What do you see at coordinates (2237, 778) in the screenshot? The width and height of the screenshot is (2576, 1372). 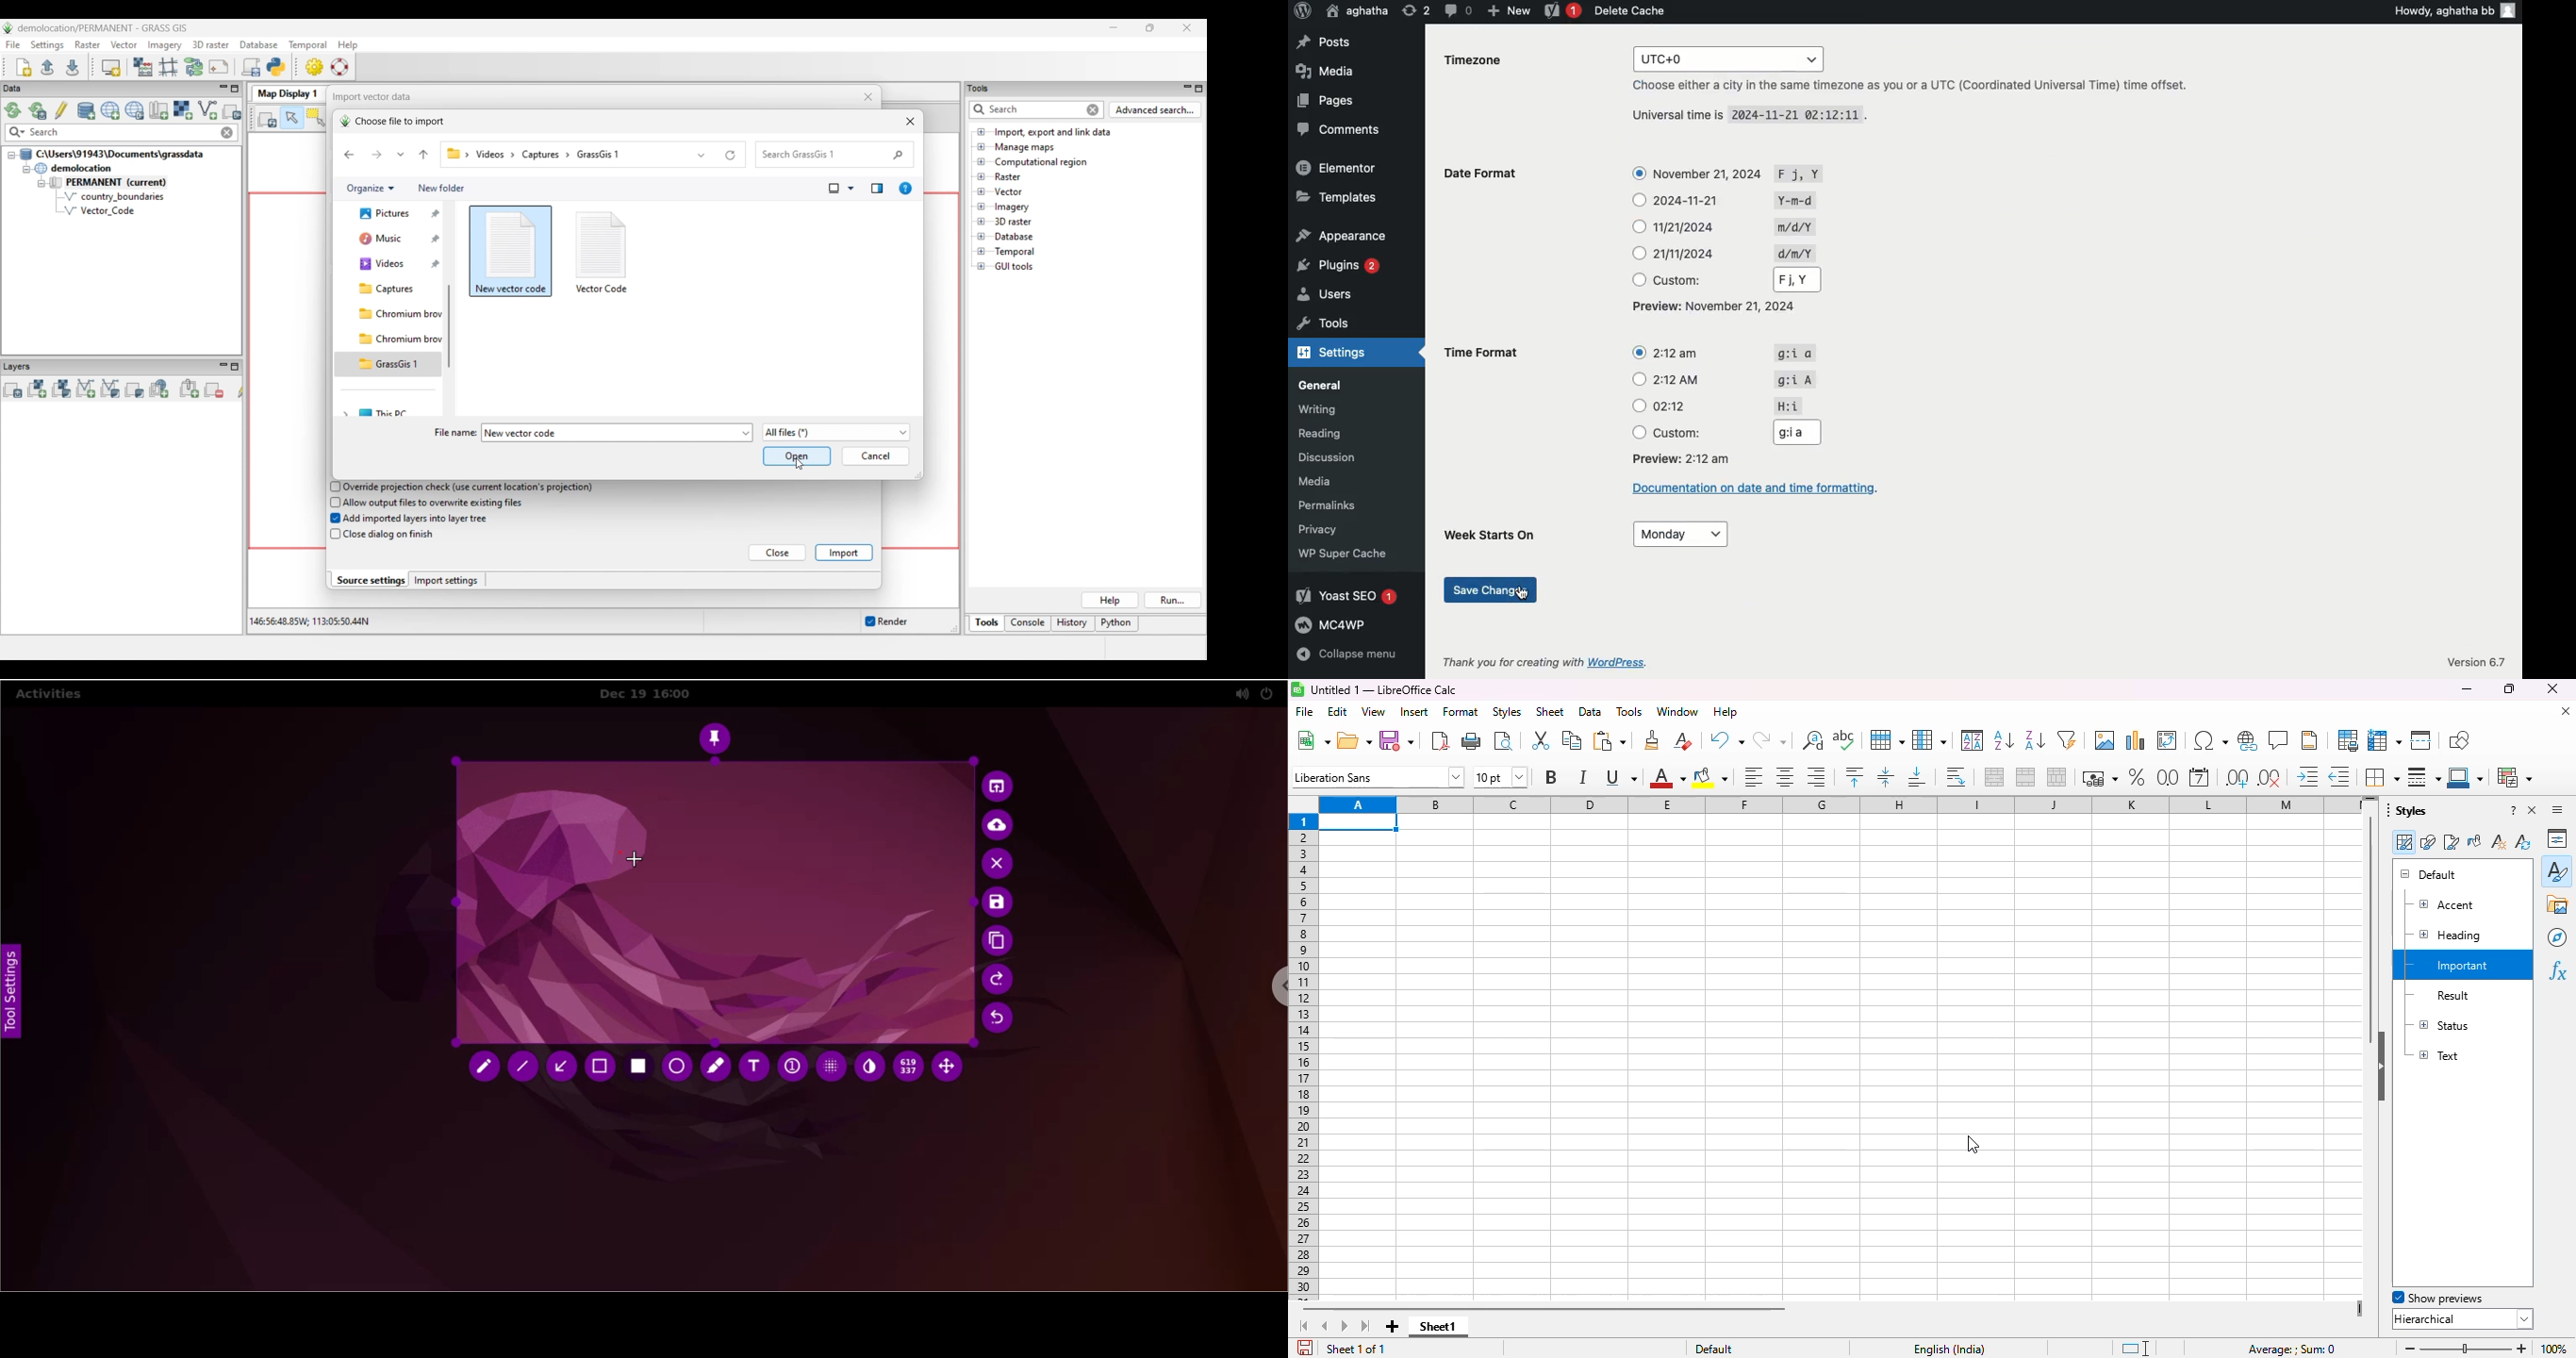 I see `add decimal` at bounding box center [2237, 778].